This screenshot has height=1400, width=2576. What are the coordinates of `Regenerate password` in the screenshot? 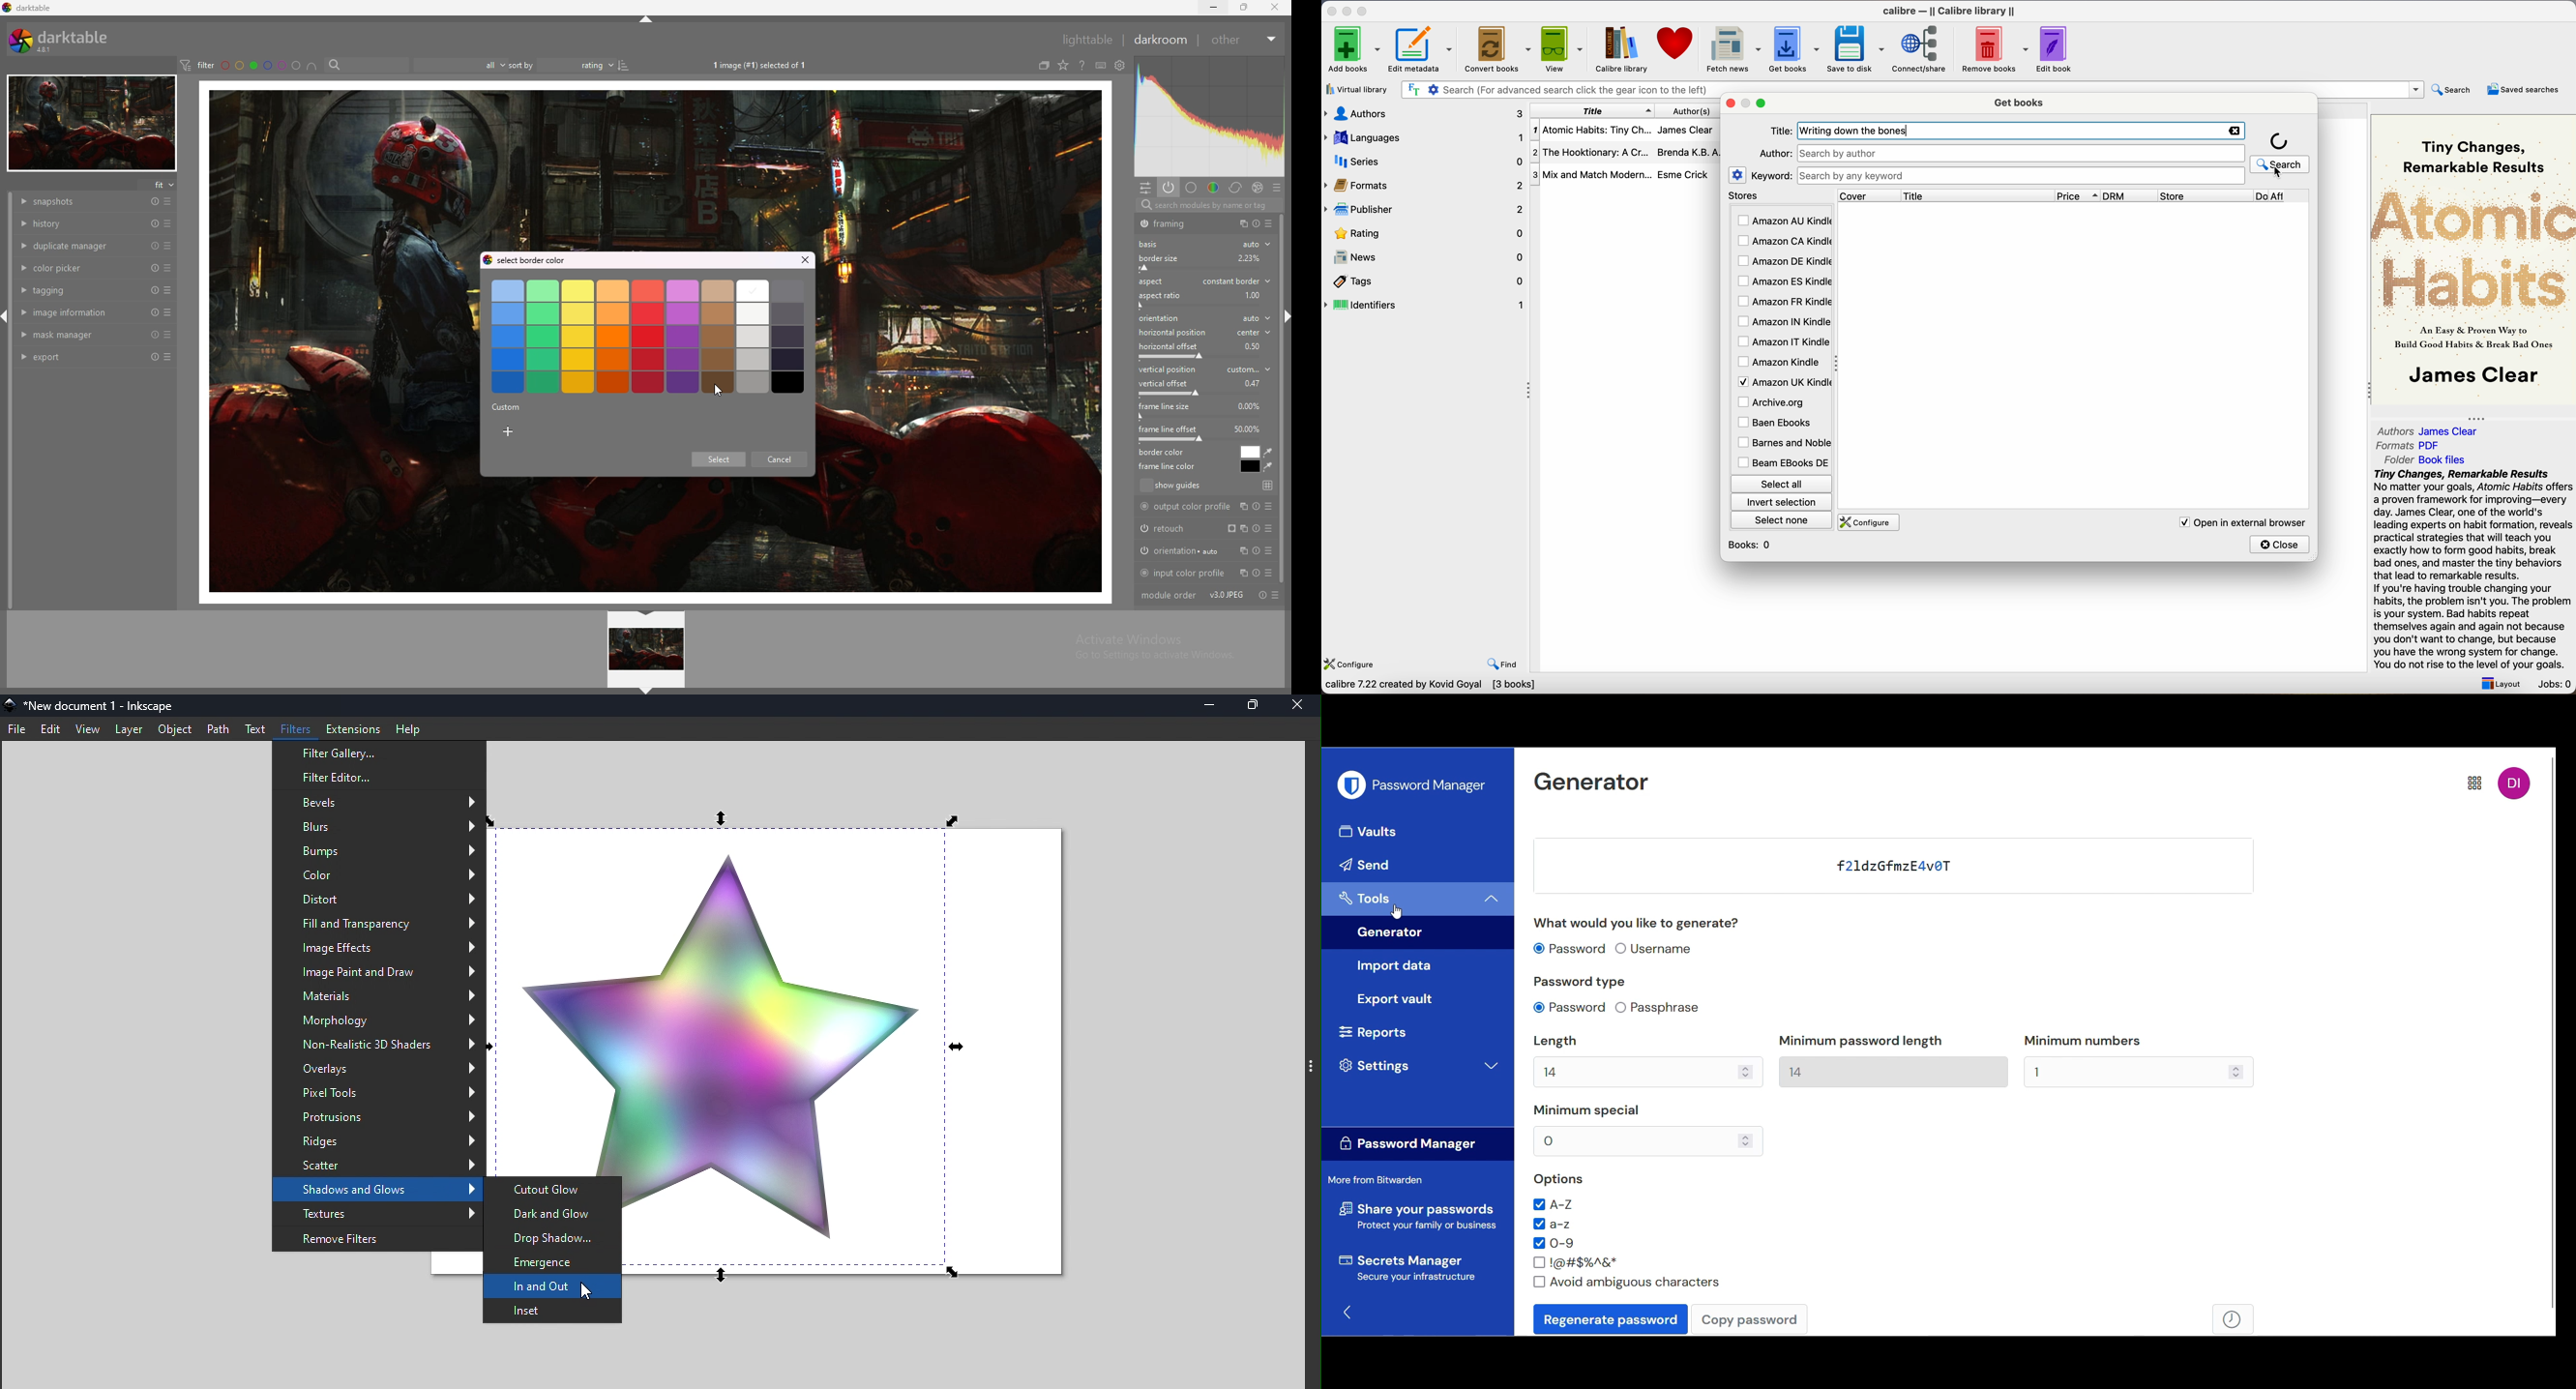 It's located at (1611, 1319).